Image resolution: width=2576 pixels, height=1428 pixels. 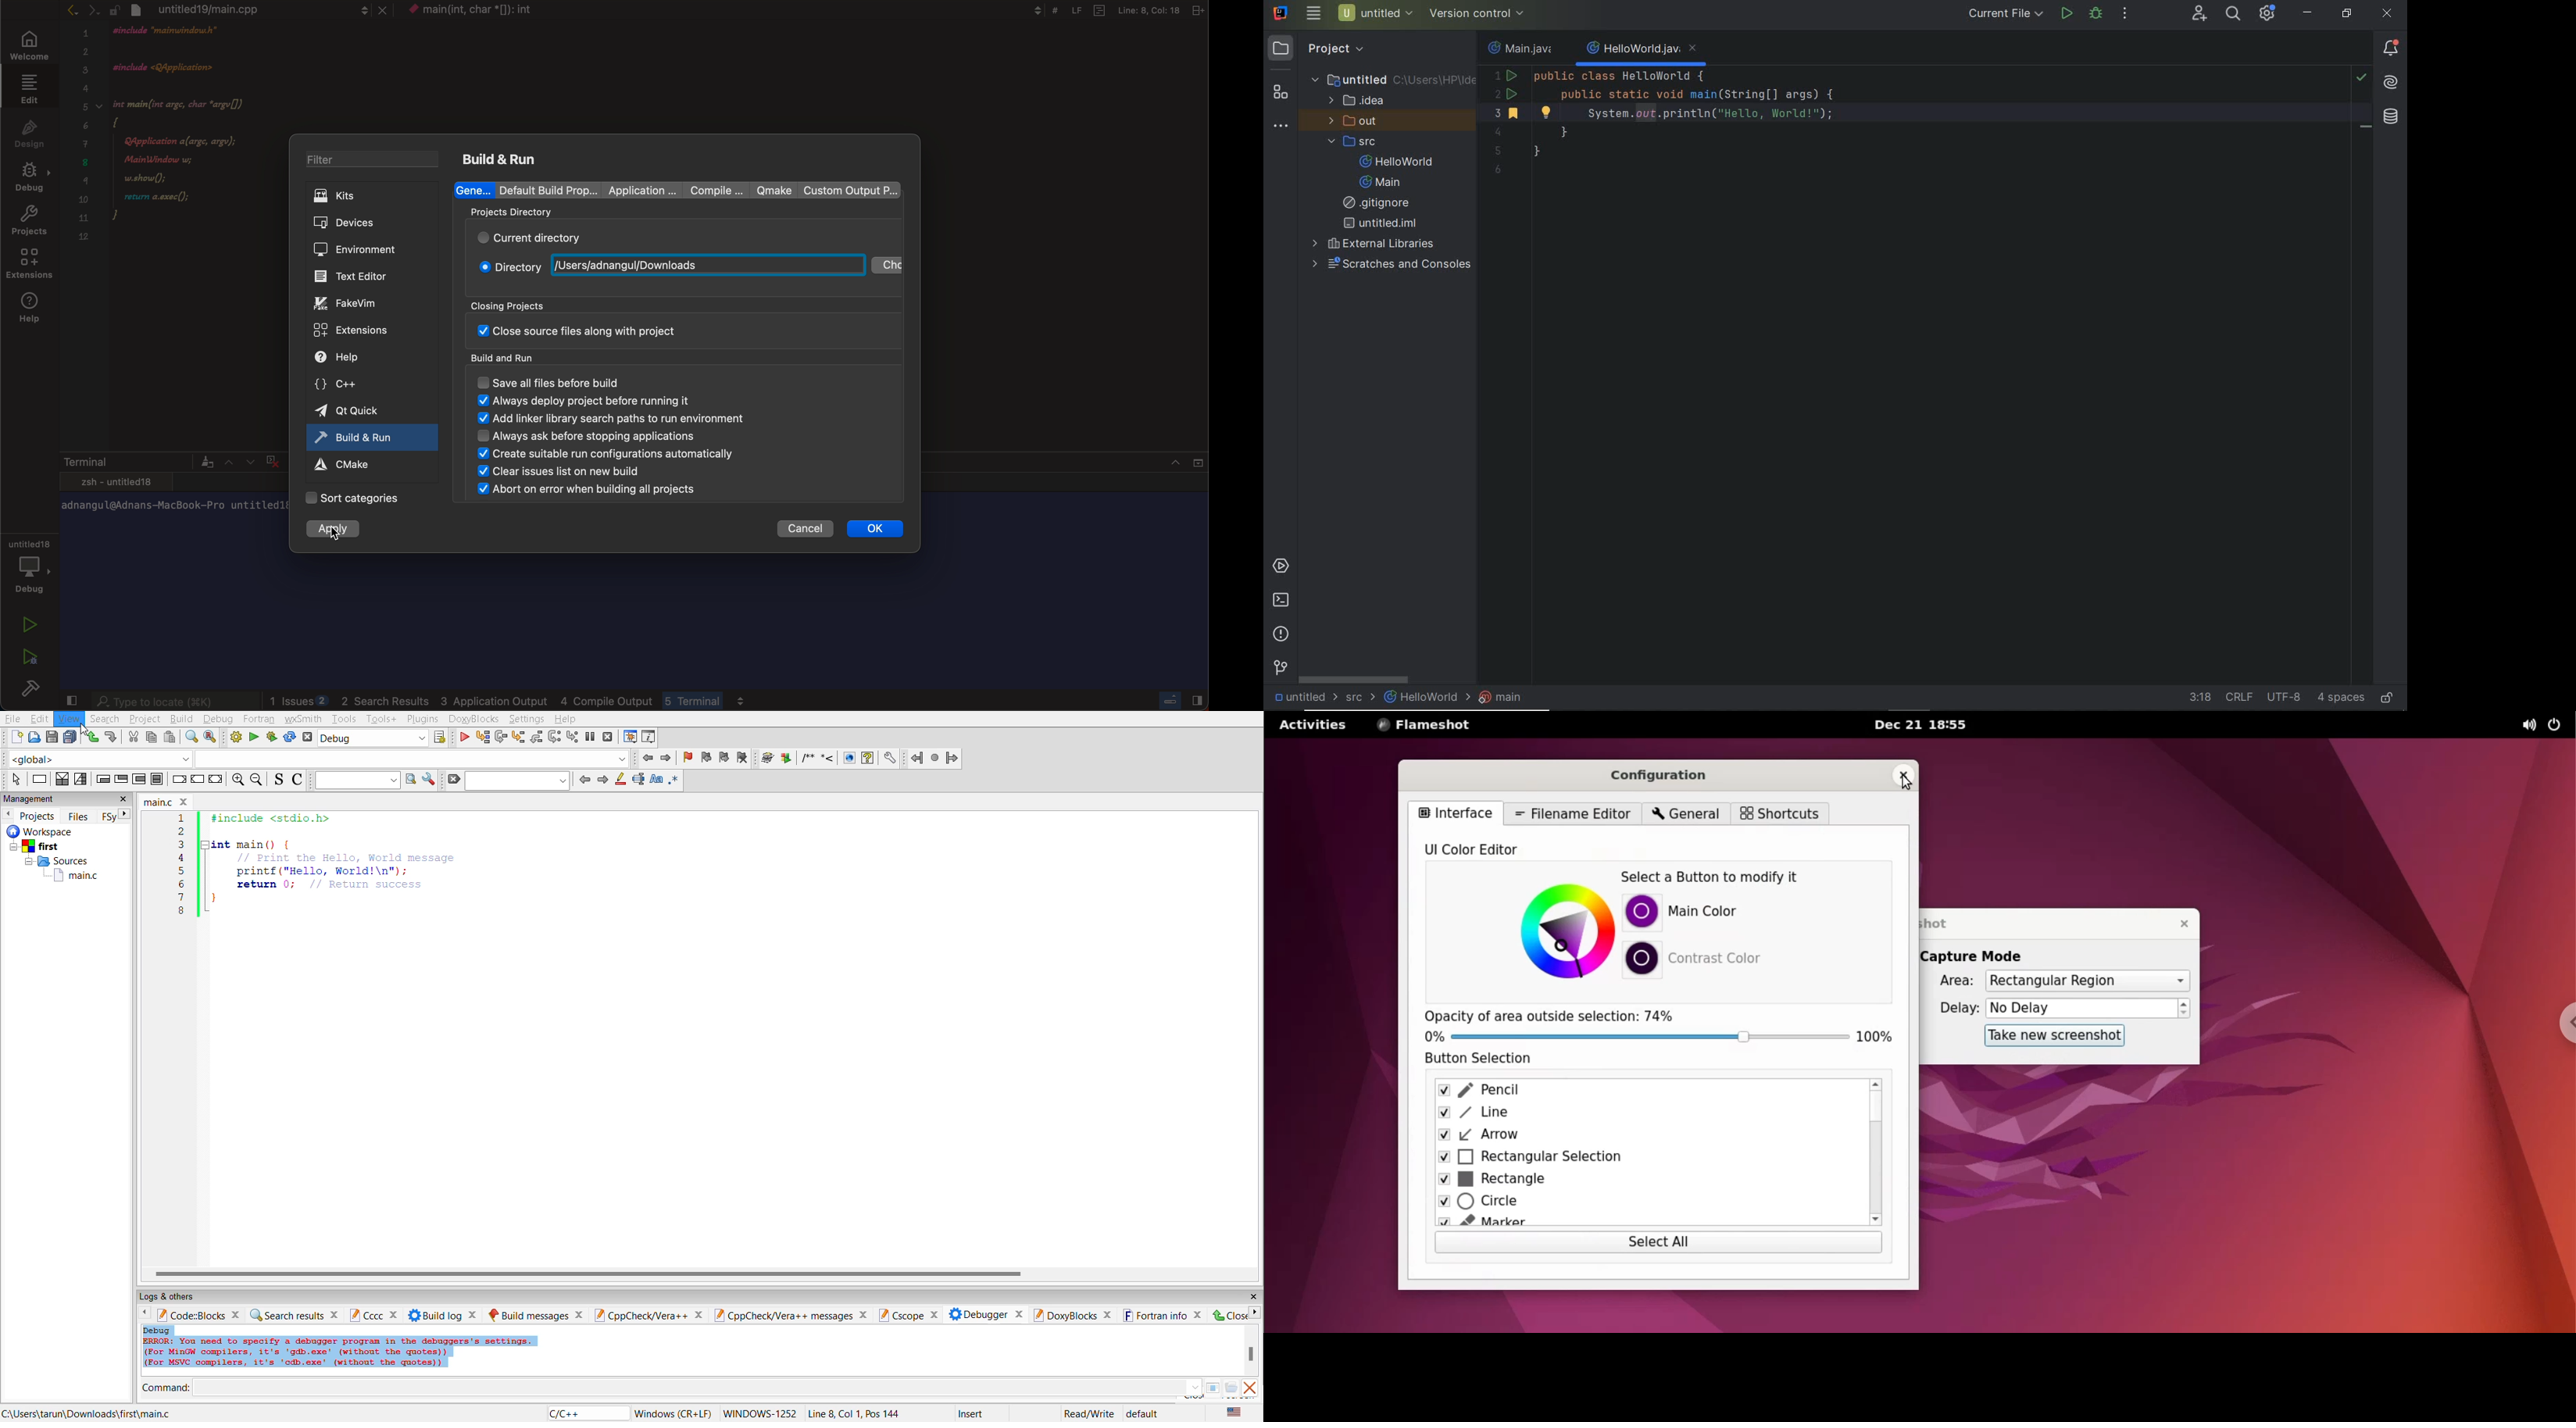 What do you see at coordinates (641, 191) in the screenshot?
I see `Application ` at bounding box center [641, 191].